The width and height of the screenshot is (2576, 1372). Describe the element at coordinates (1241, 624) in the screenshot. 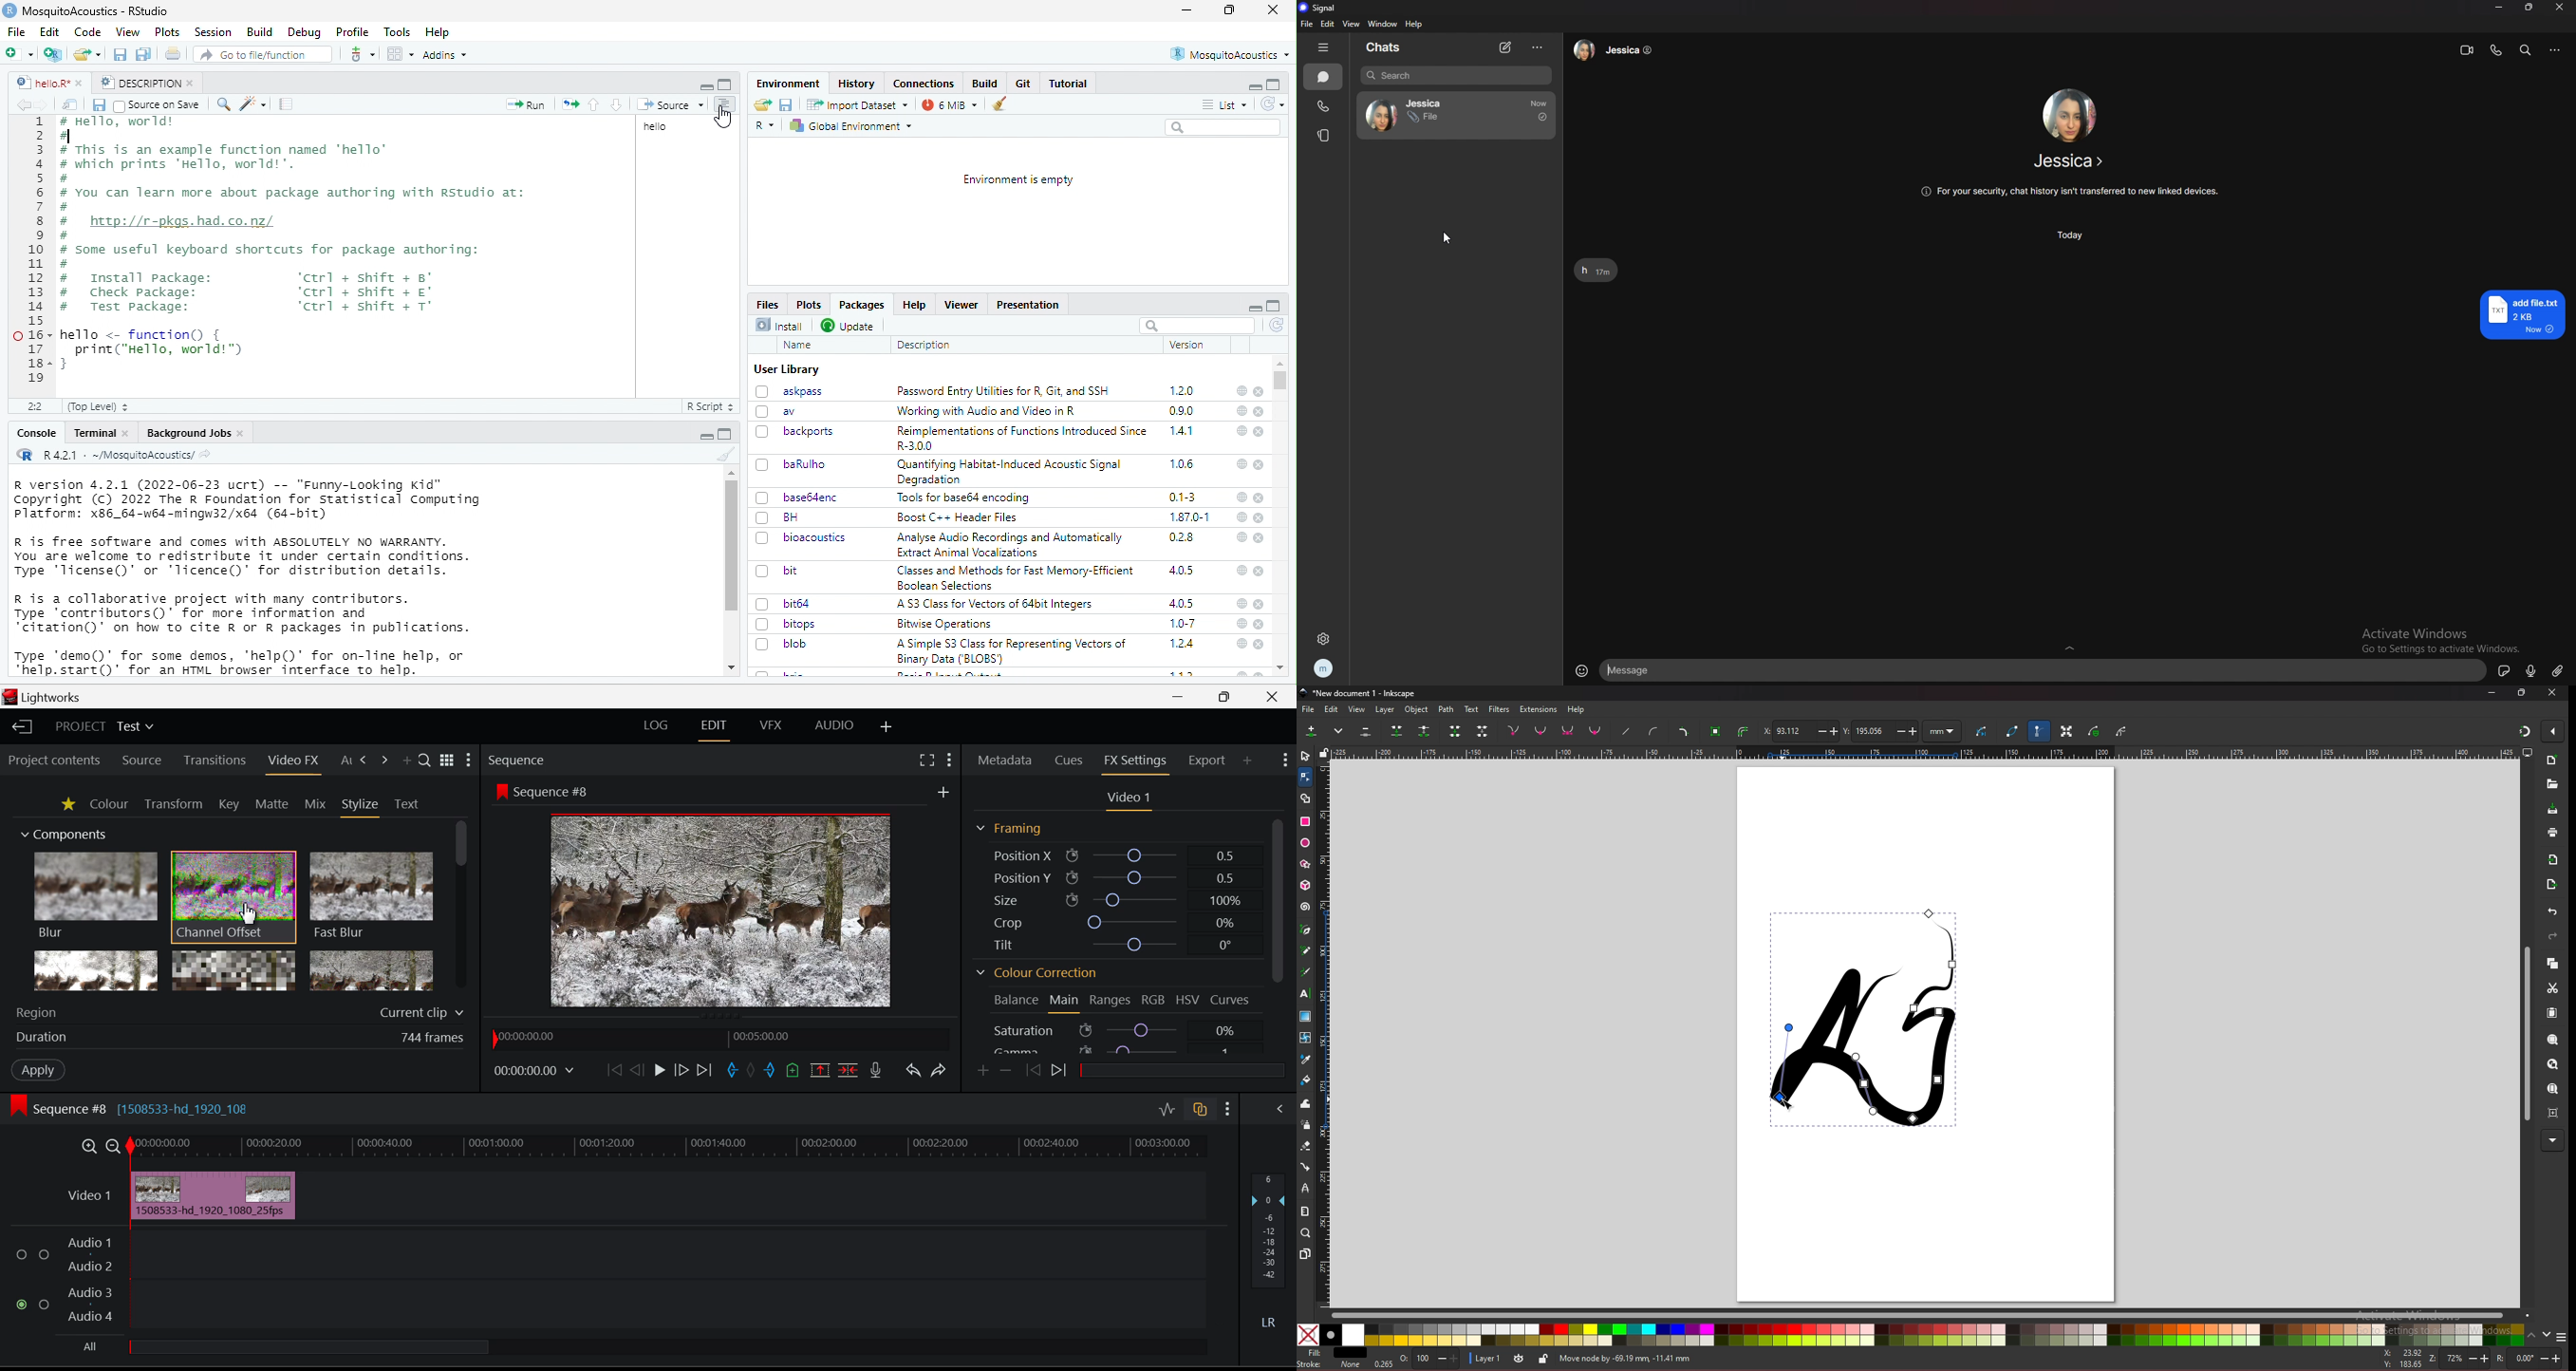

I see `help` at that location.